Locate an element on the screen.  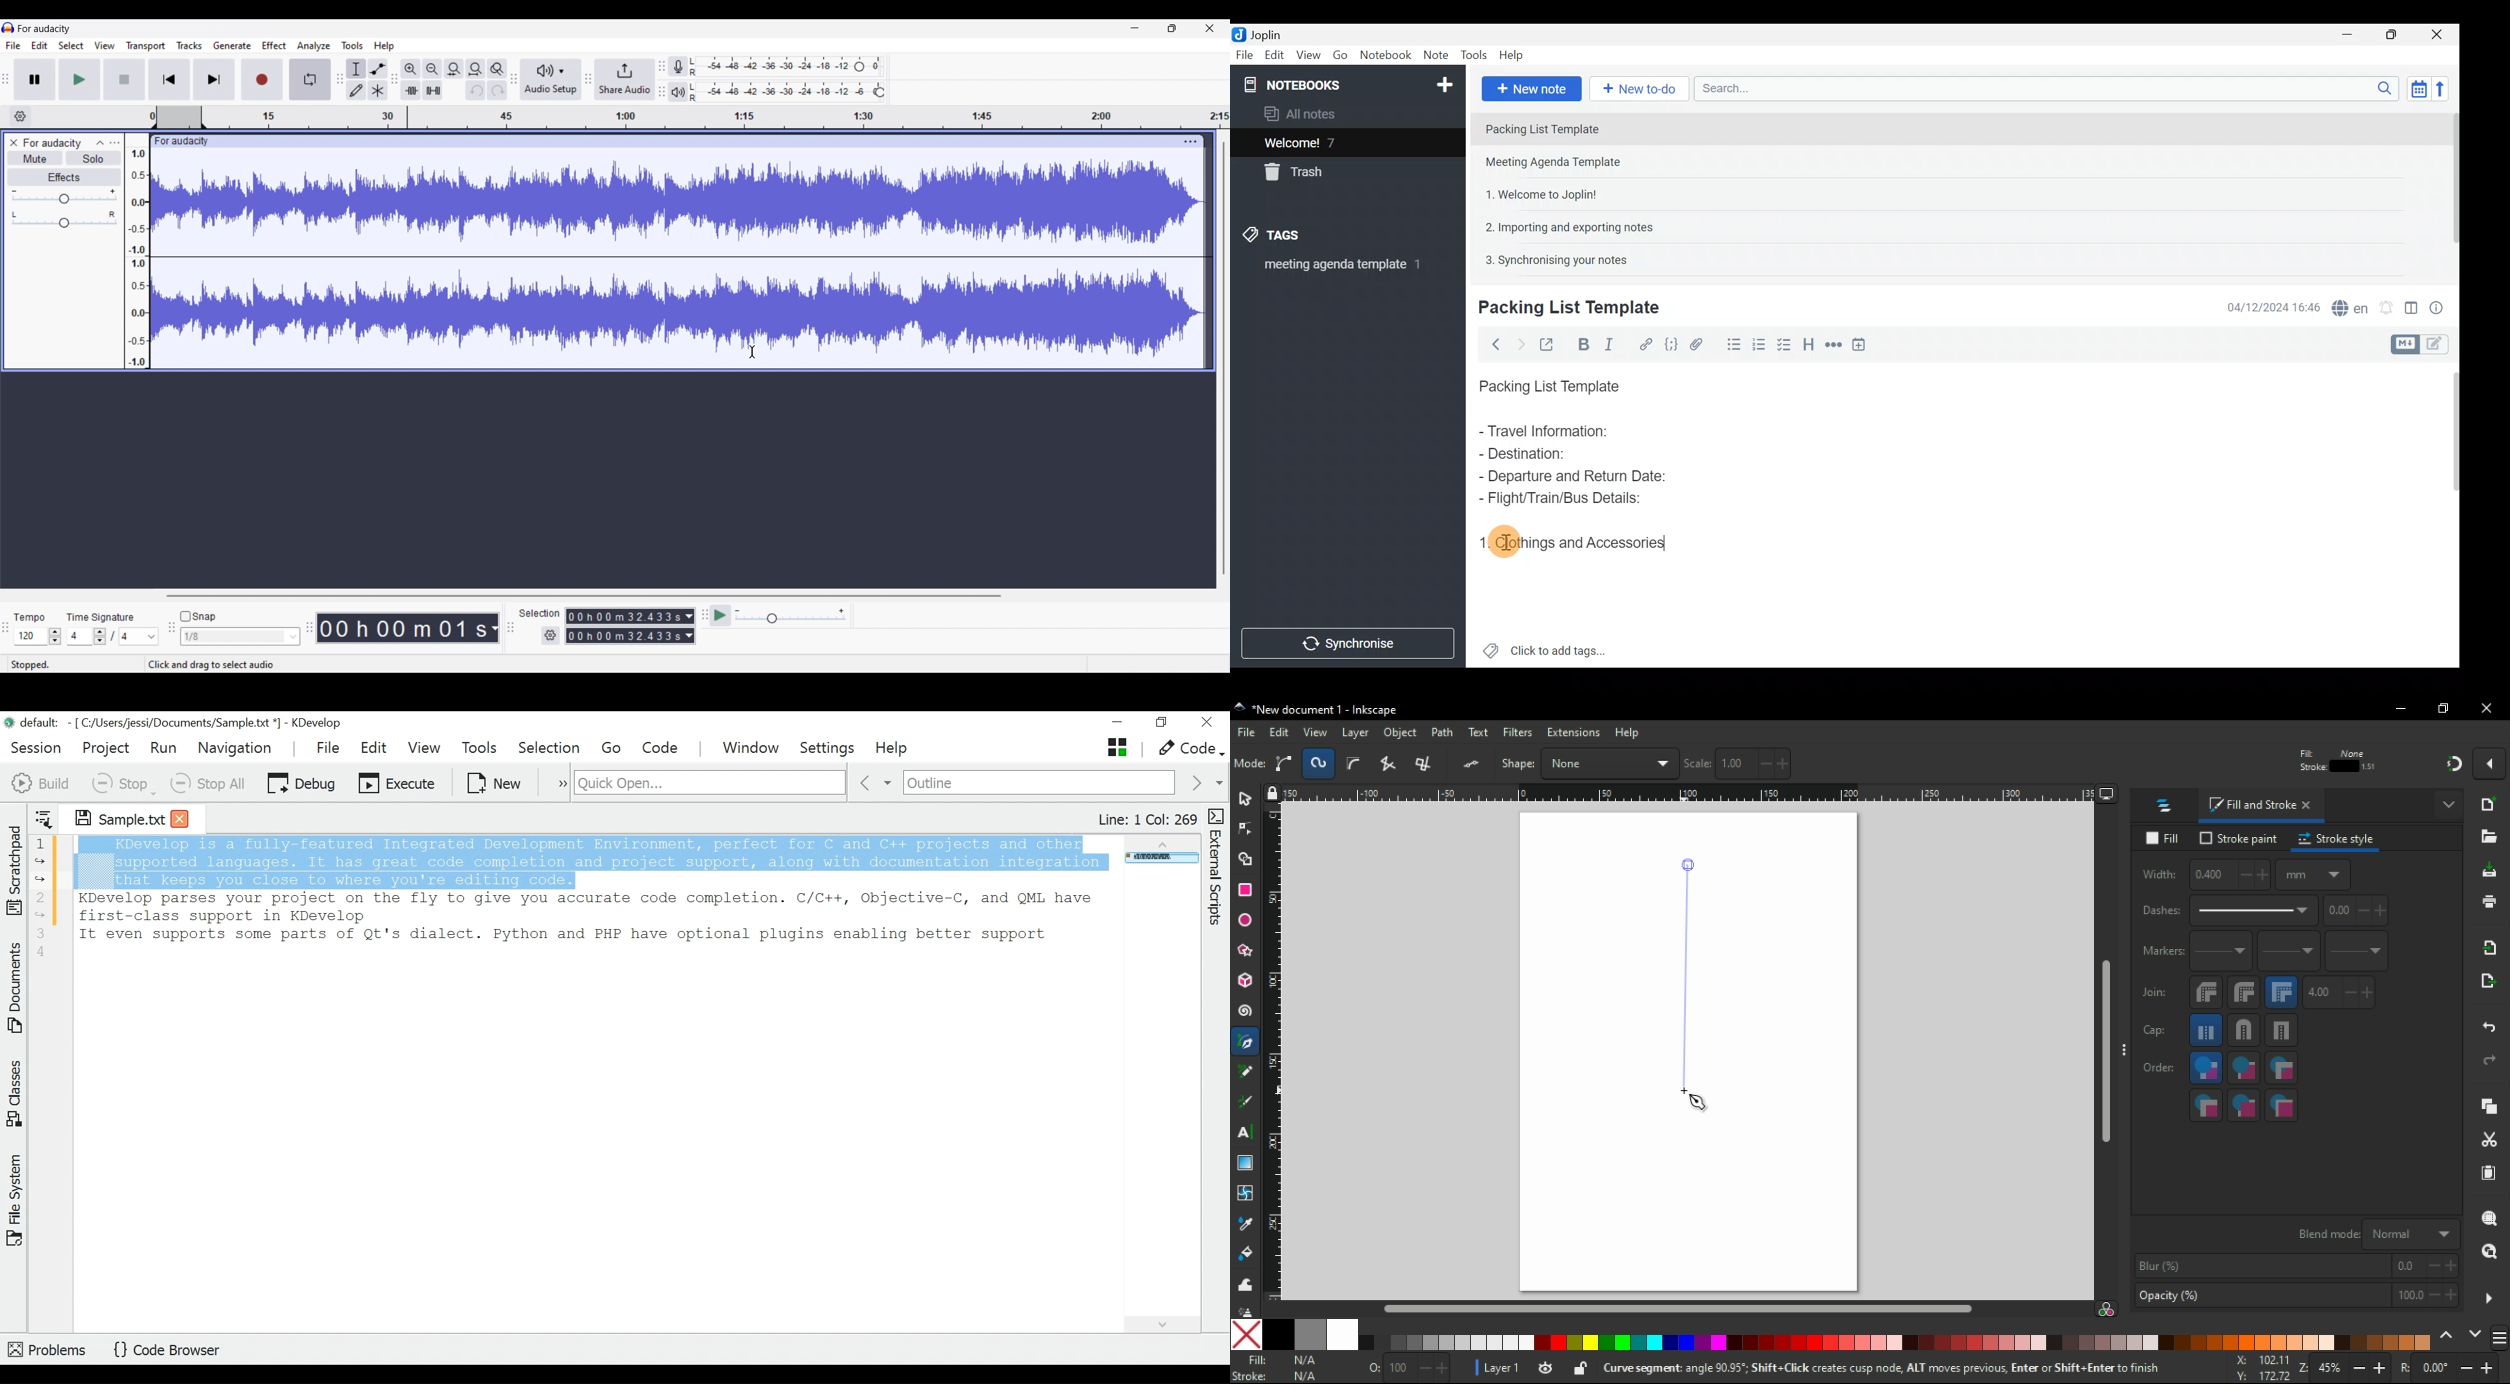
Share audio is located at coordinates (625, 79).